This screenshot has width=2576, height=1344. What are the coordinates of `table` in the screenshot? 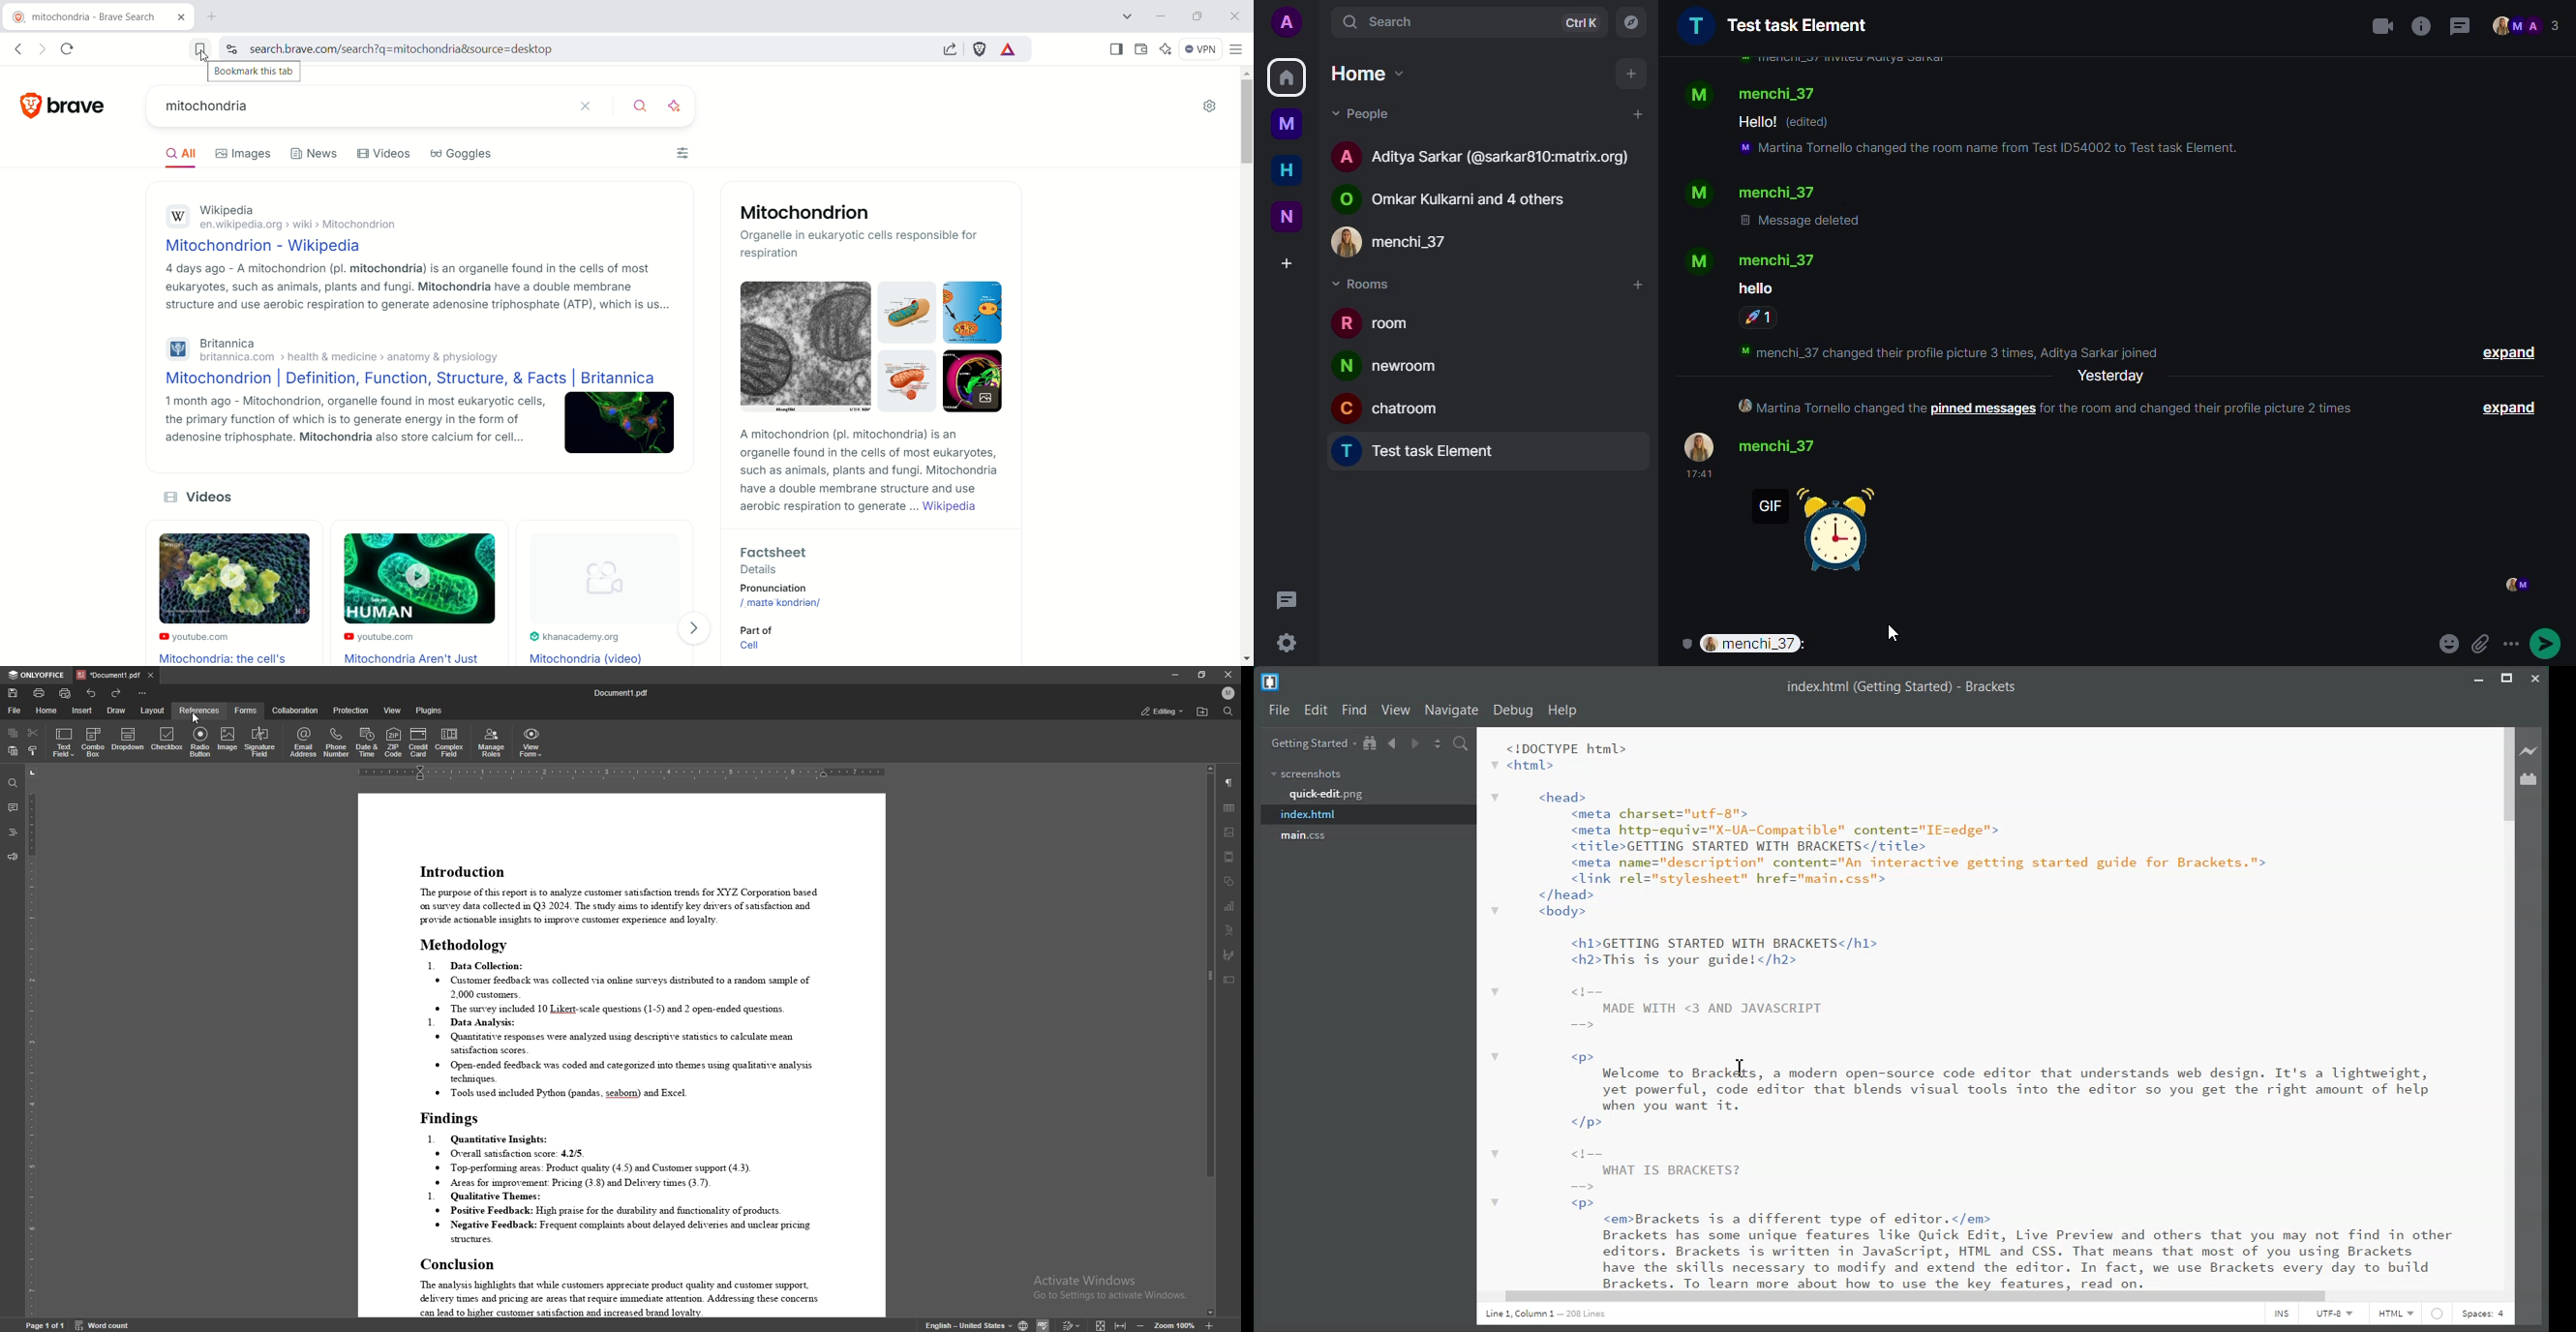 It's located at (1229, 808).